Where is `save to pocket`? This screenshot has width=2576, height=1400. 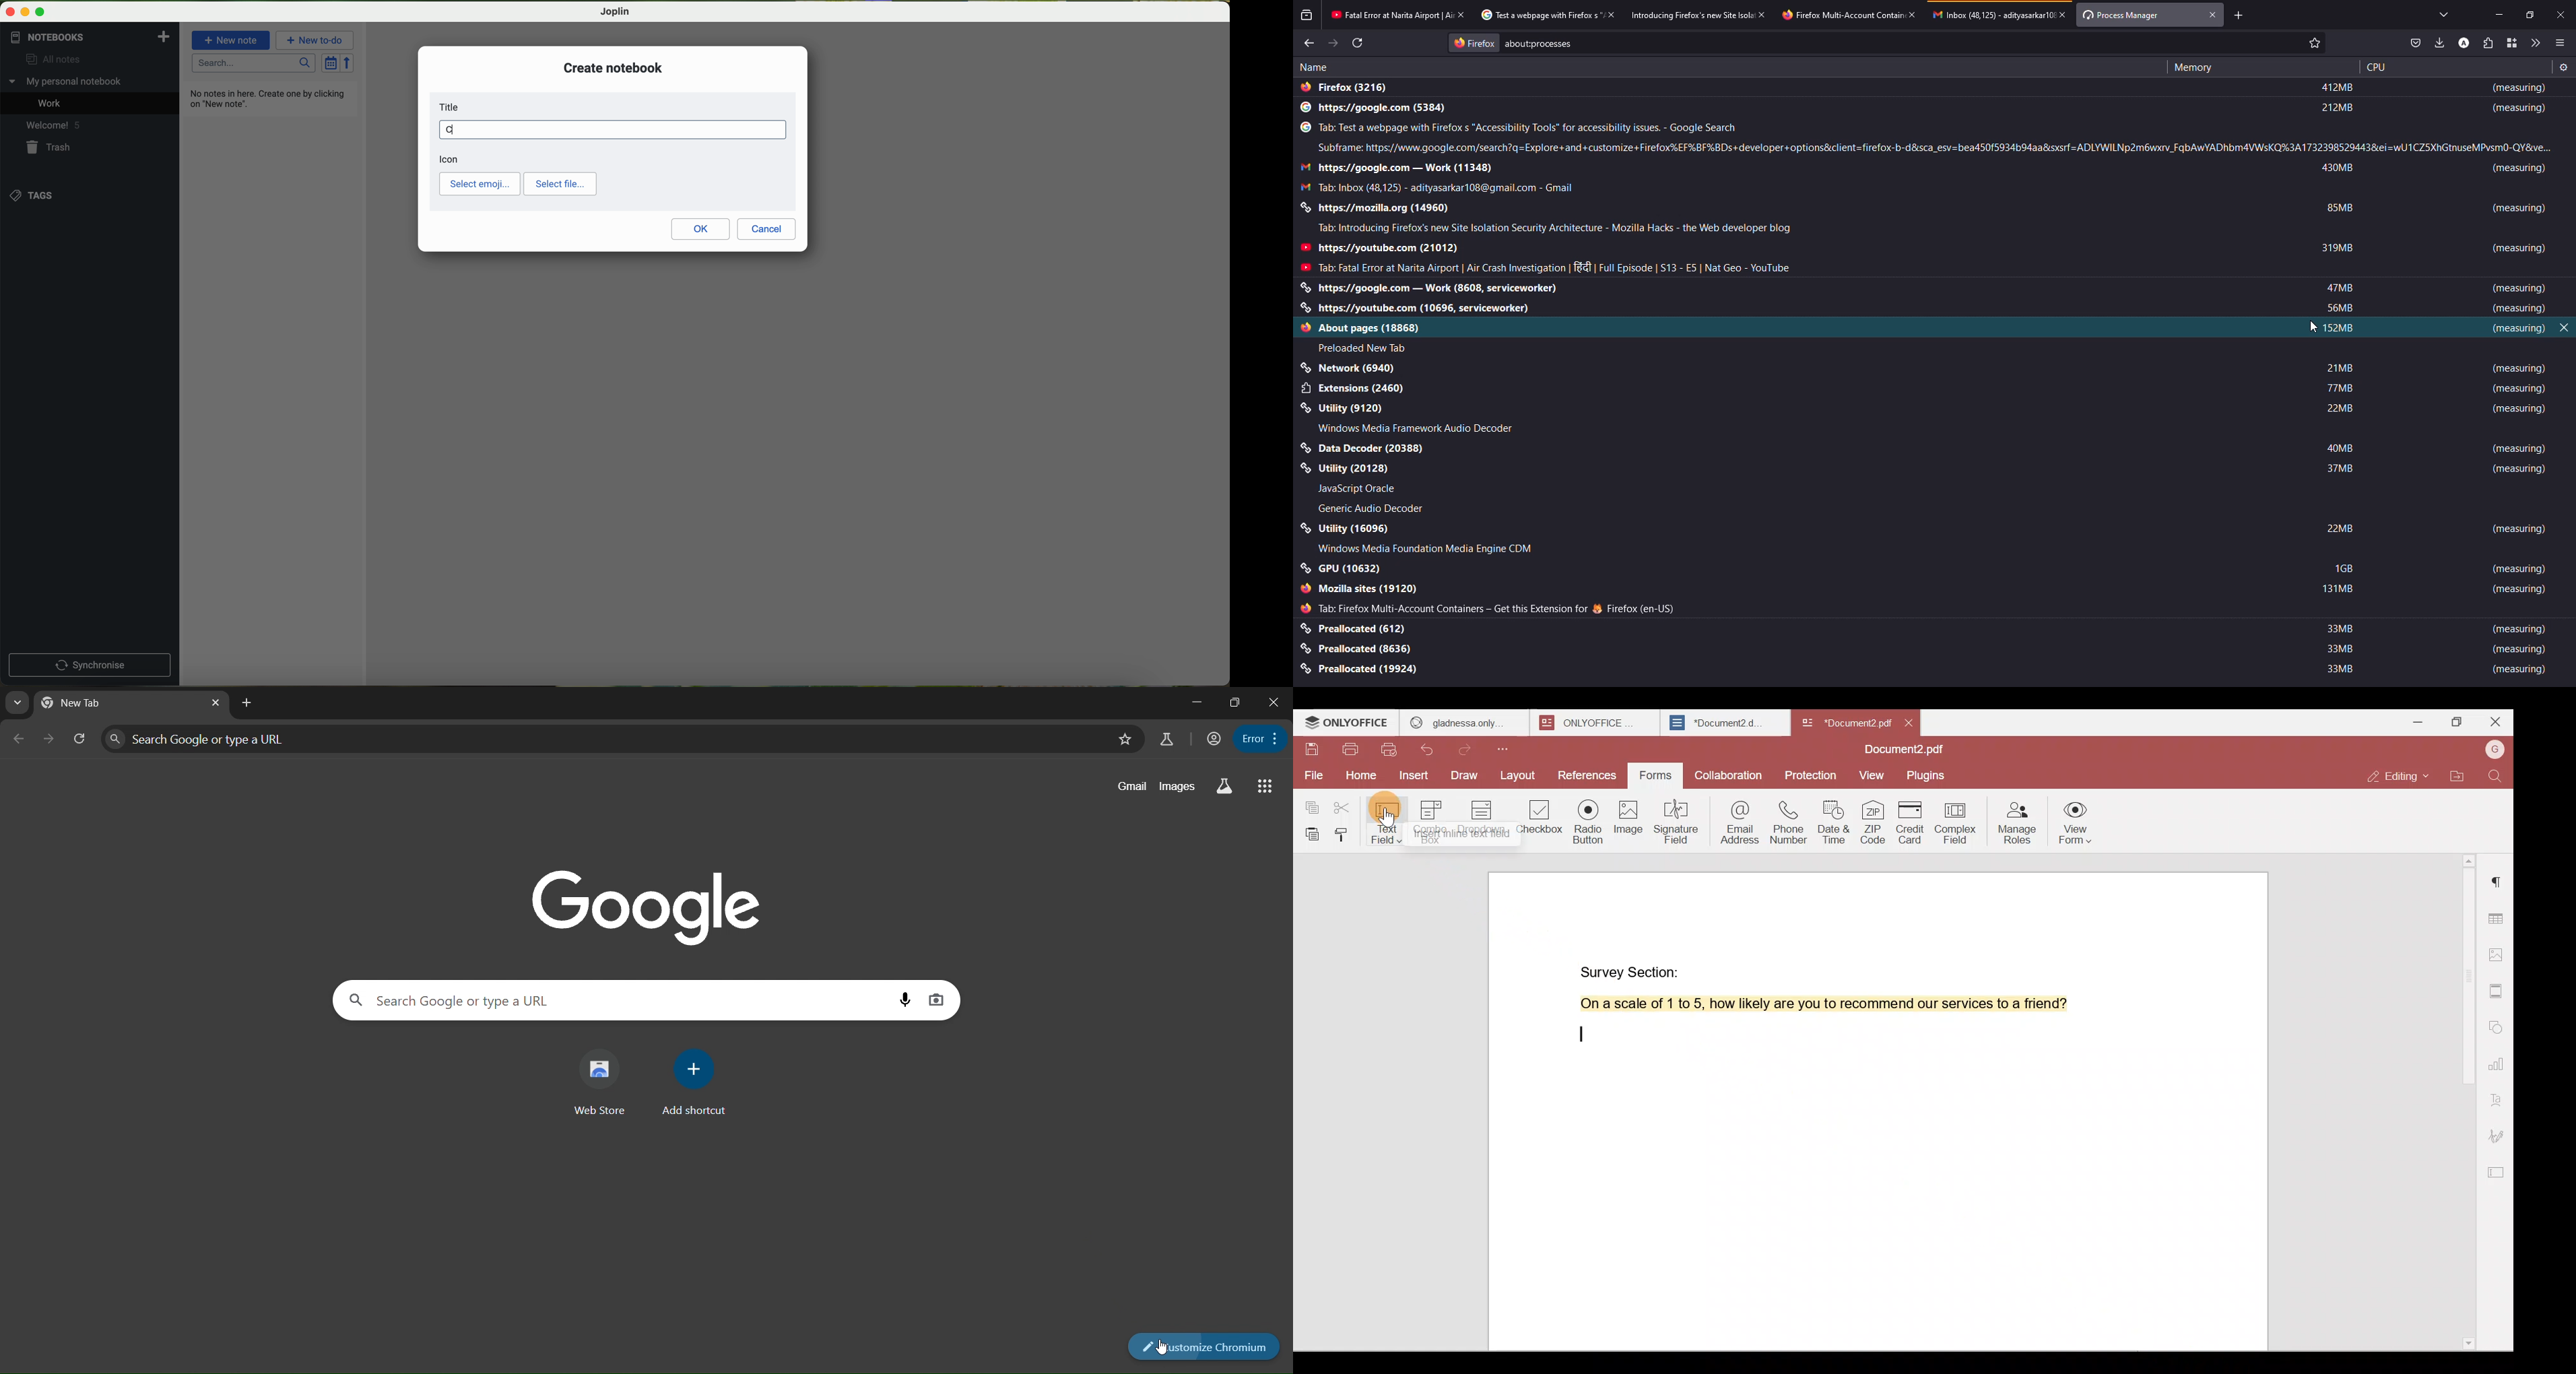 save to pocket is located at coordinates (2416, 43).